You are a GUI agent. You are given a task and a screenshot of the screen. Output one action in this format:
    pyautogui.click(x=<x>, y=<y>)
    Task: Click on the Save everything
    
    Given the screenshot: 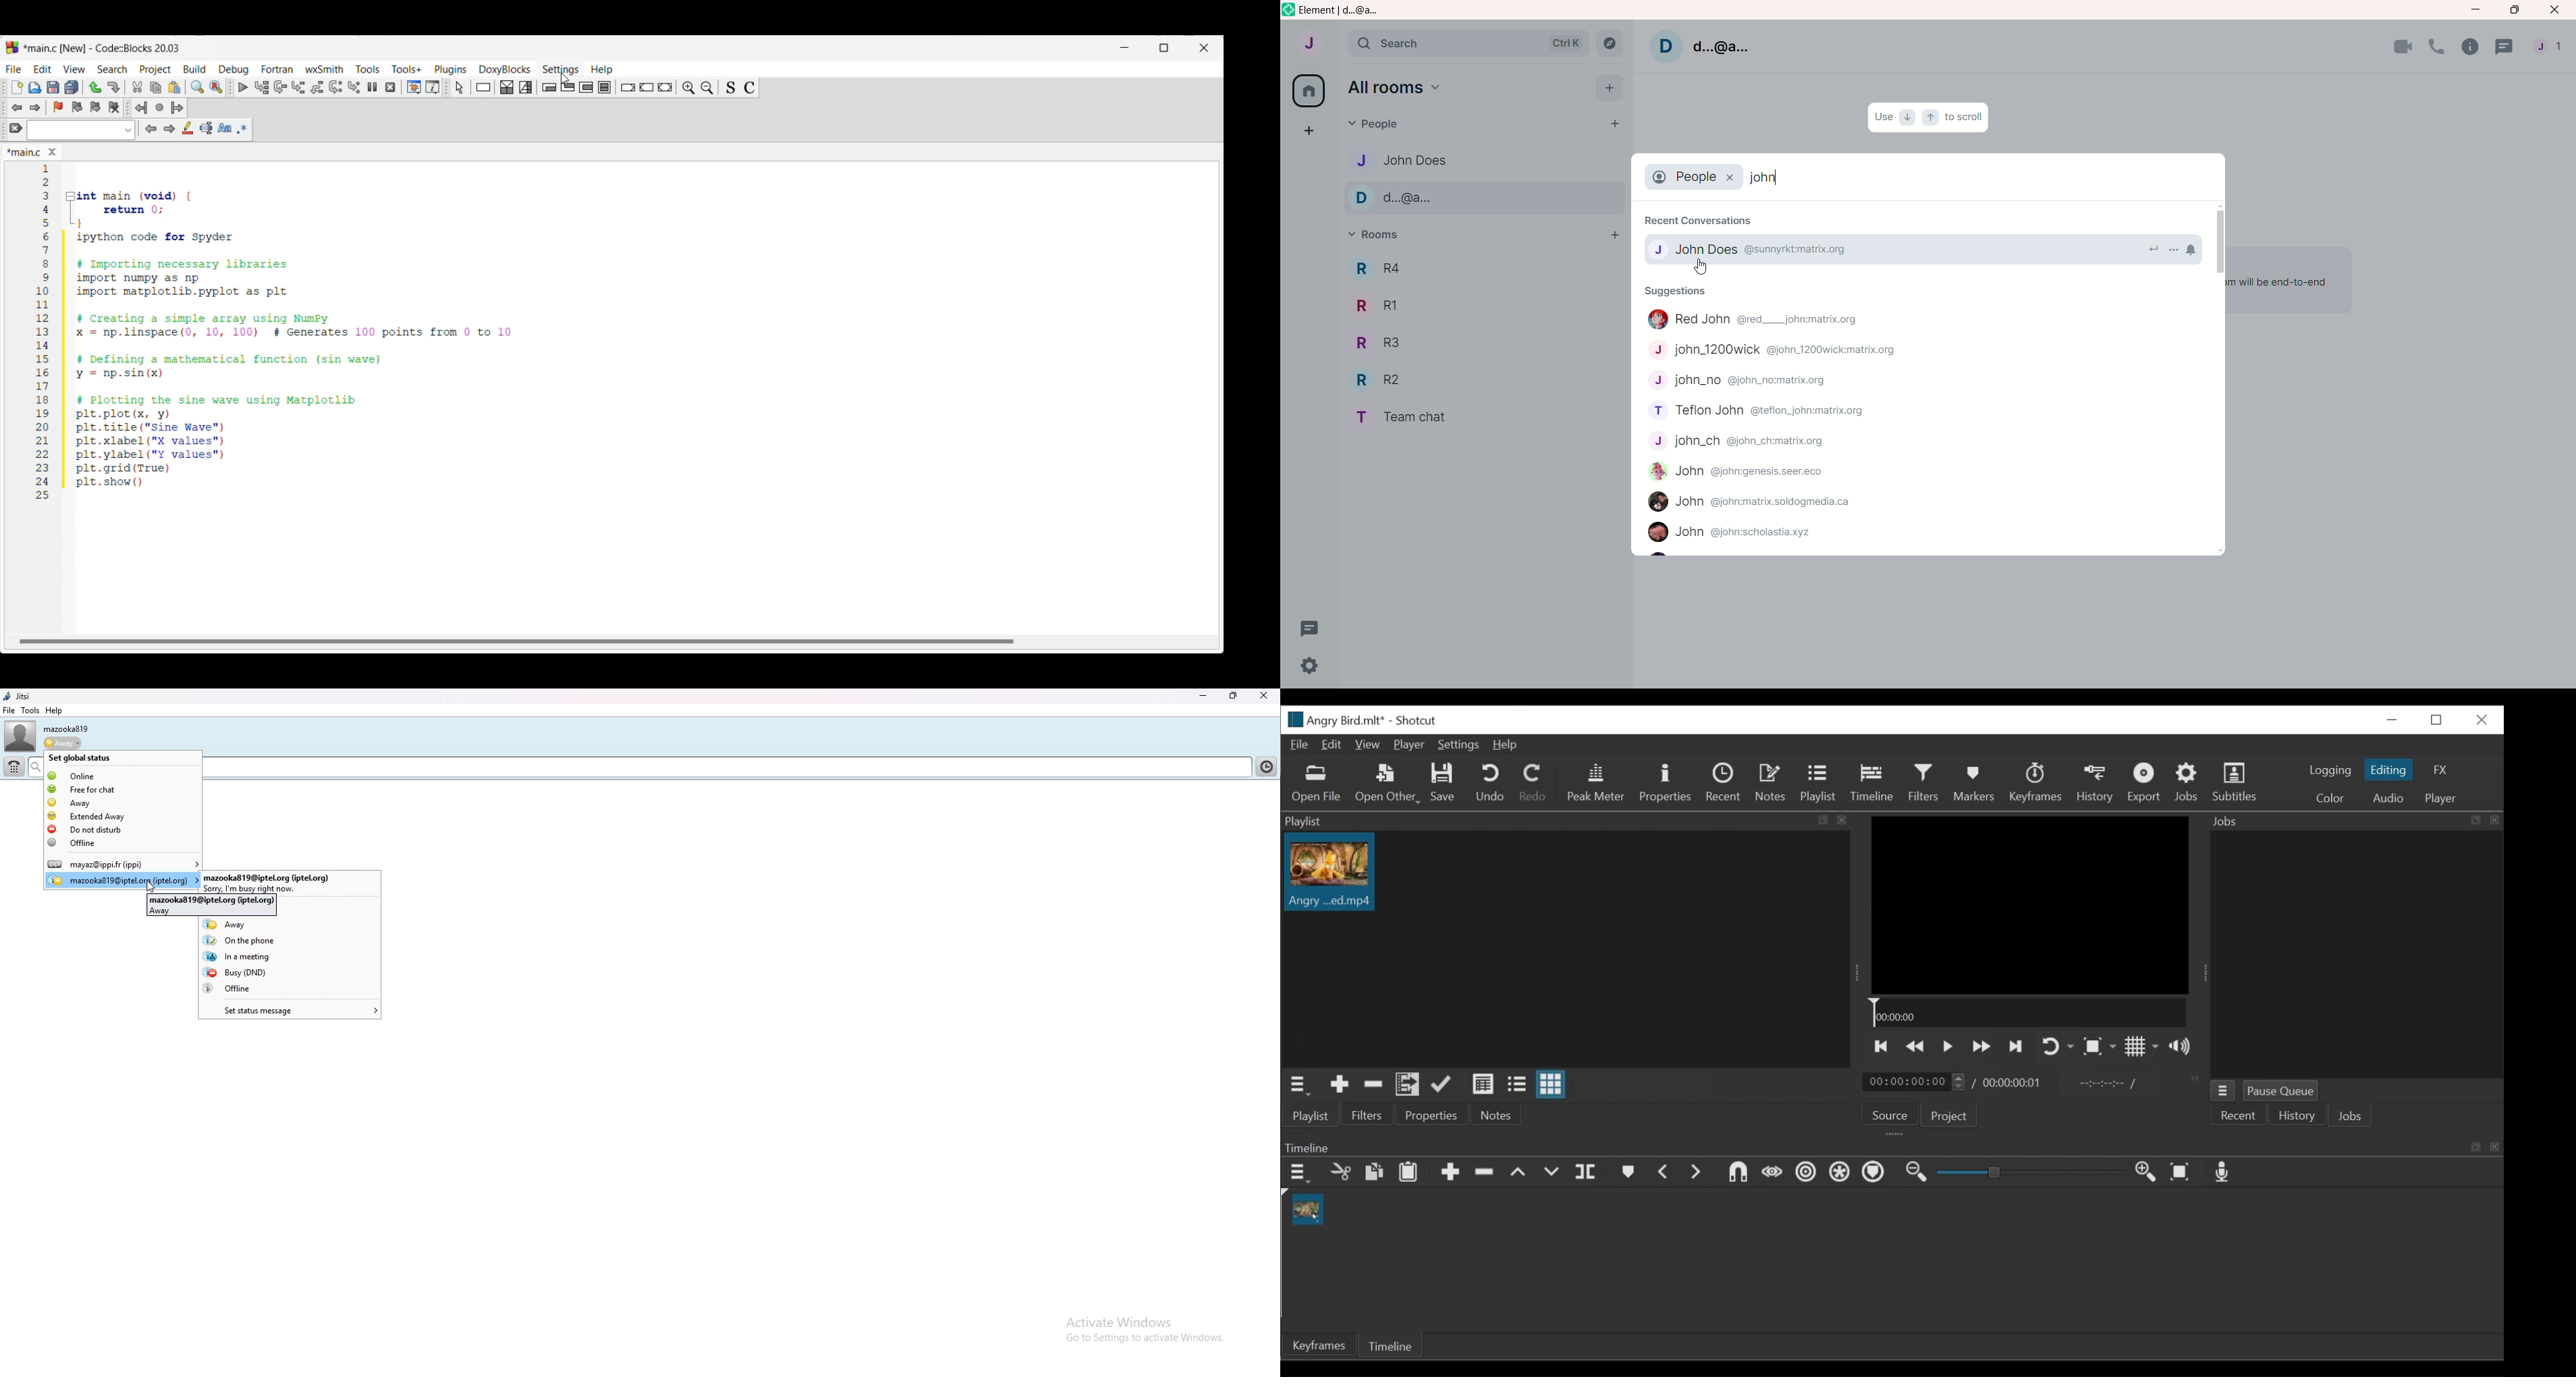 What is the action you would take?
    pyautogui.click(x=71, y=87)
    